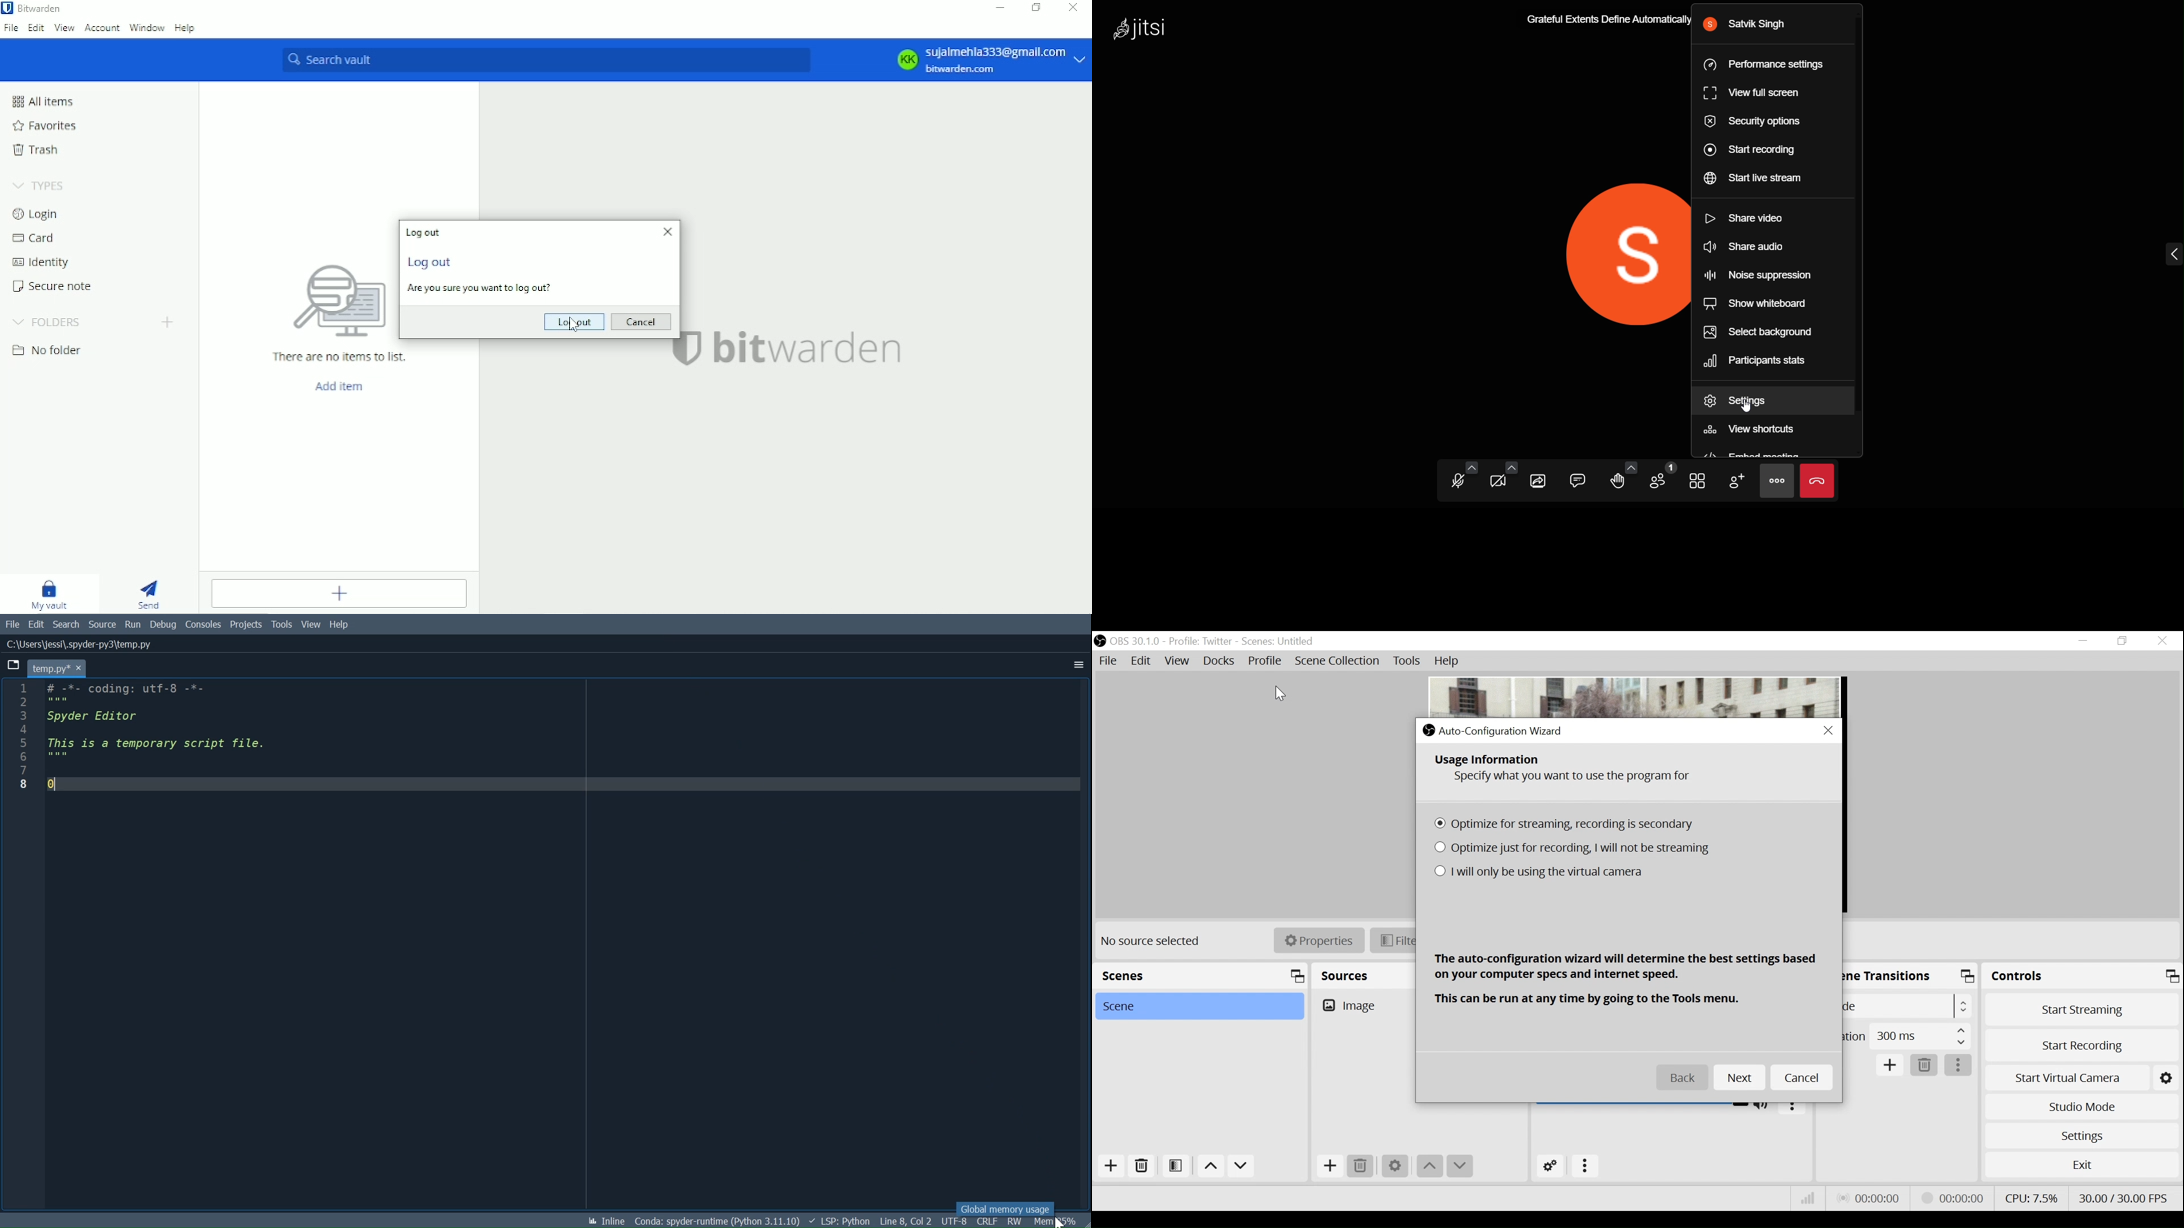 The height and width of the screenshot is (1232, 2184). Describe the element at coordinates (1078, 665) in the screenshot. I see `More Options` at that location.